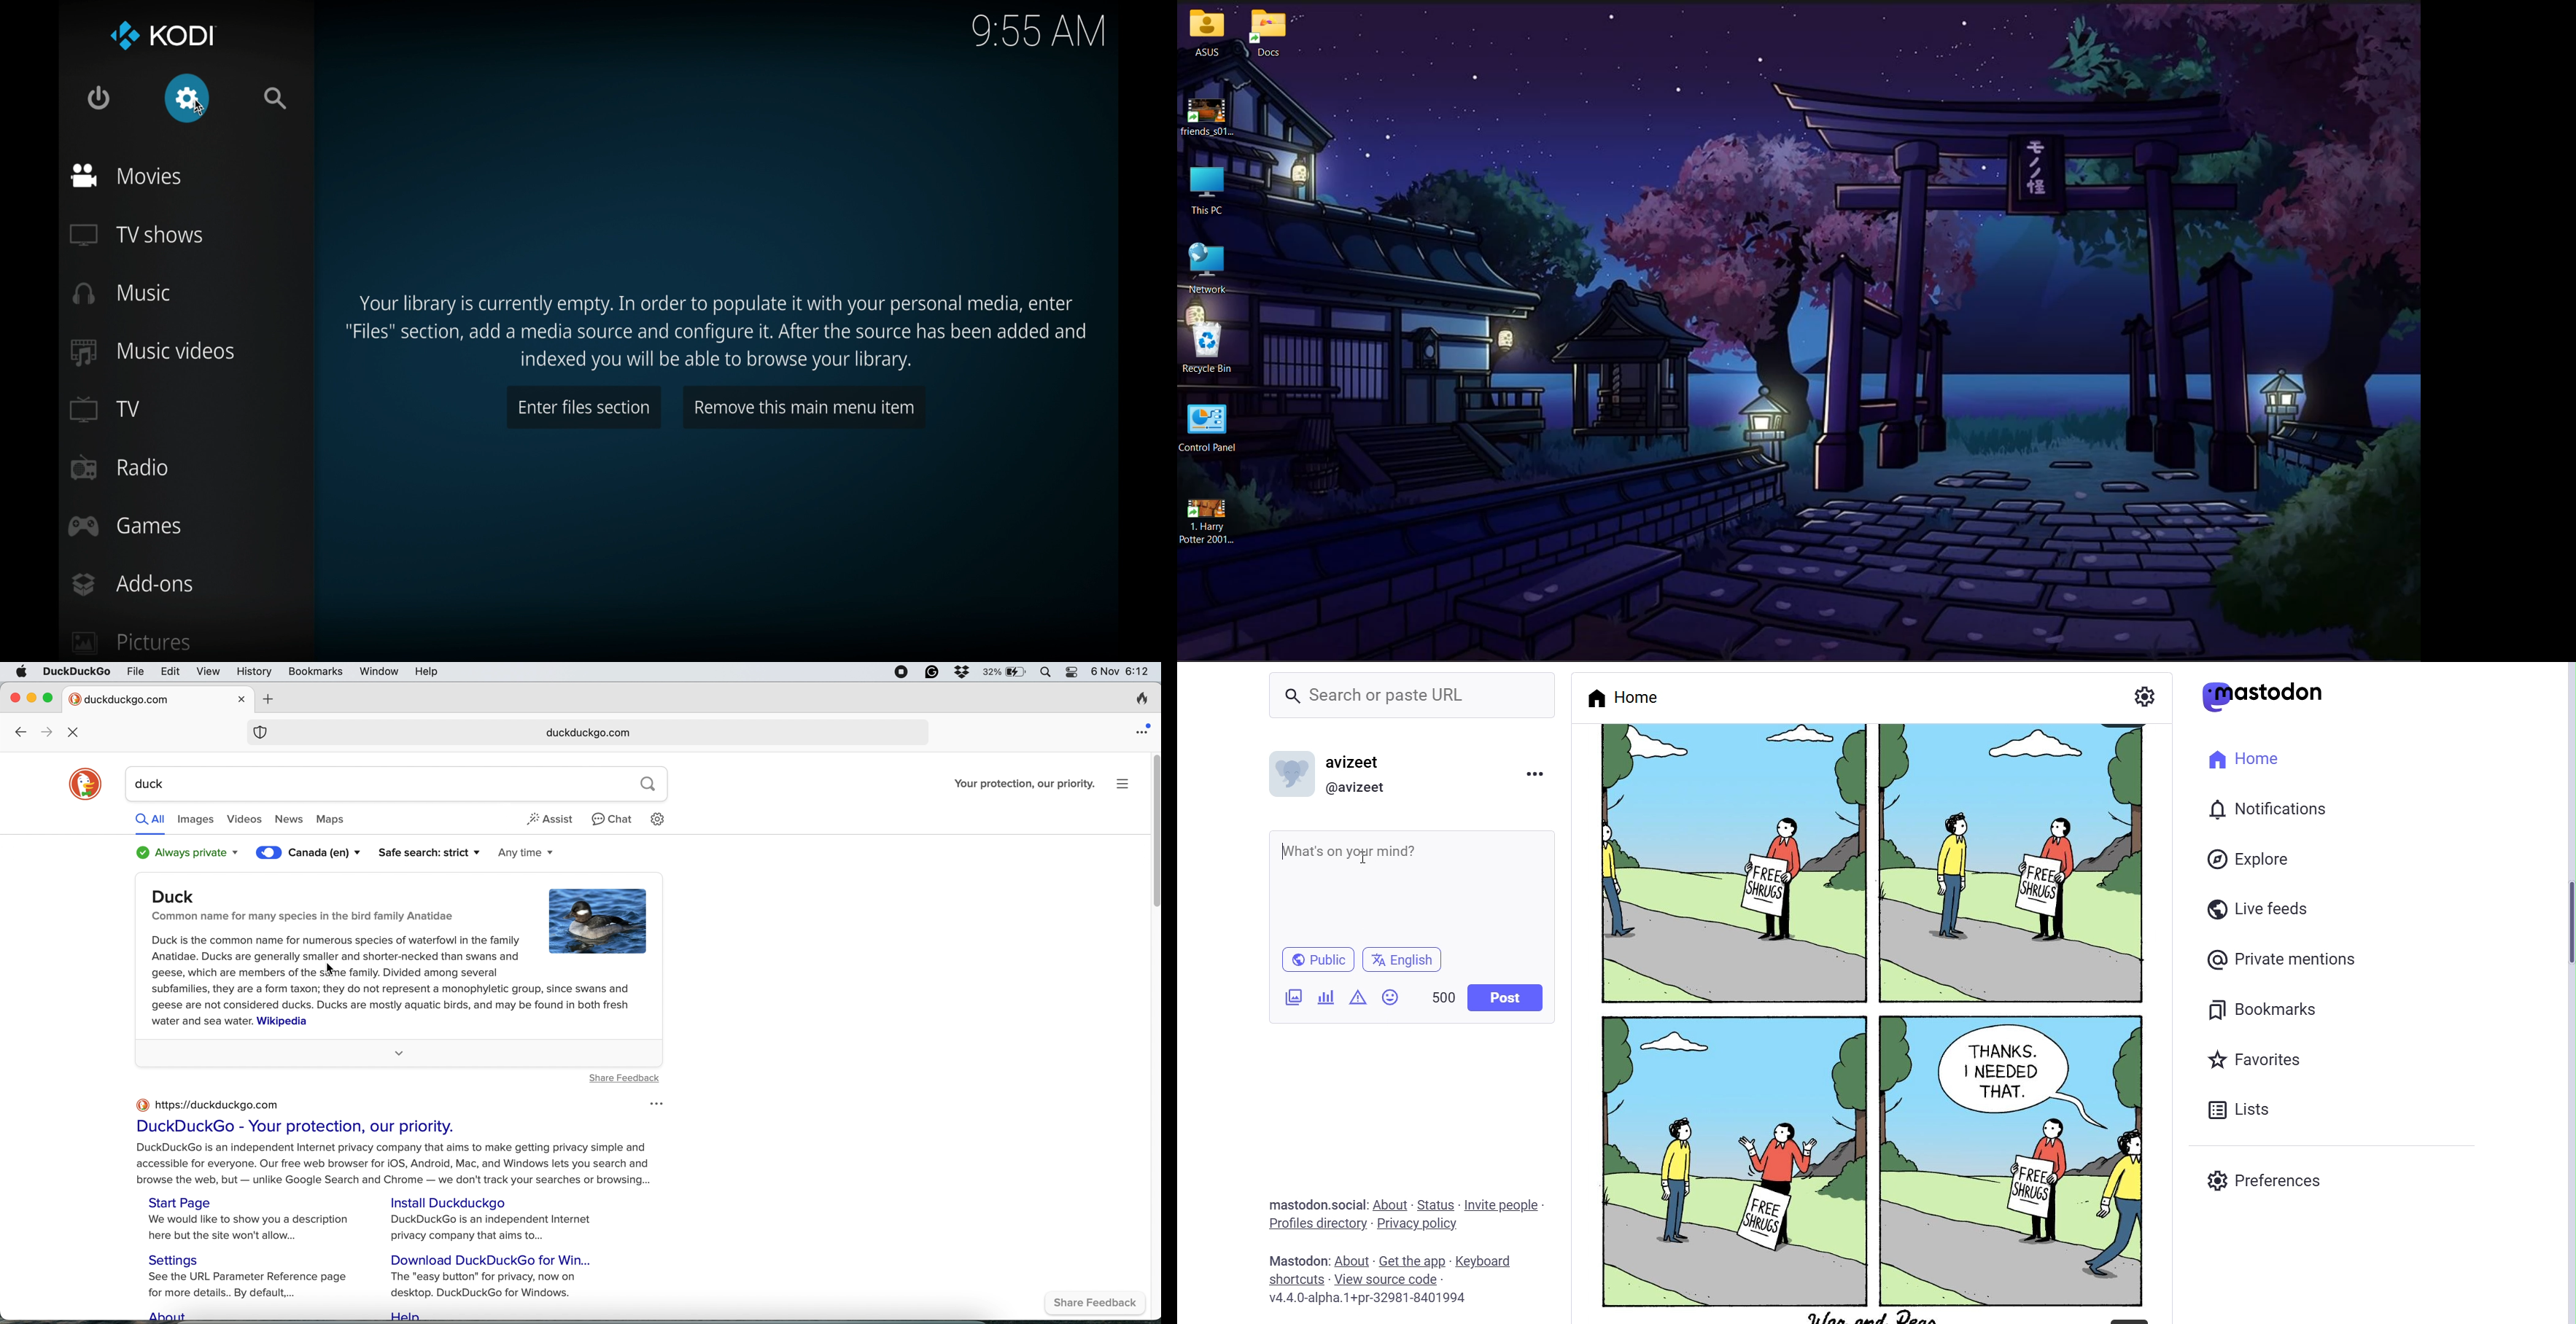 The width and height of the screenshot is (2576, 1344). I want to click on music, so click(122, 293).